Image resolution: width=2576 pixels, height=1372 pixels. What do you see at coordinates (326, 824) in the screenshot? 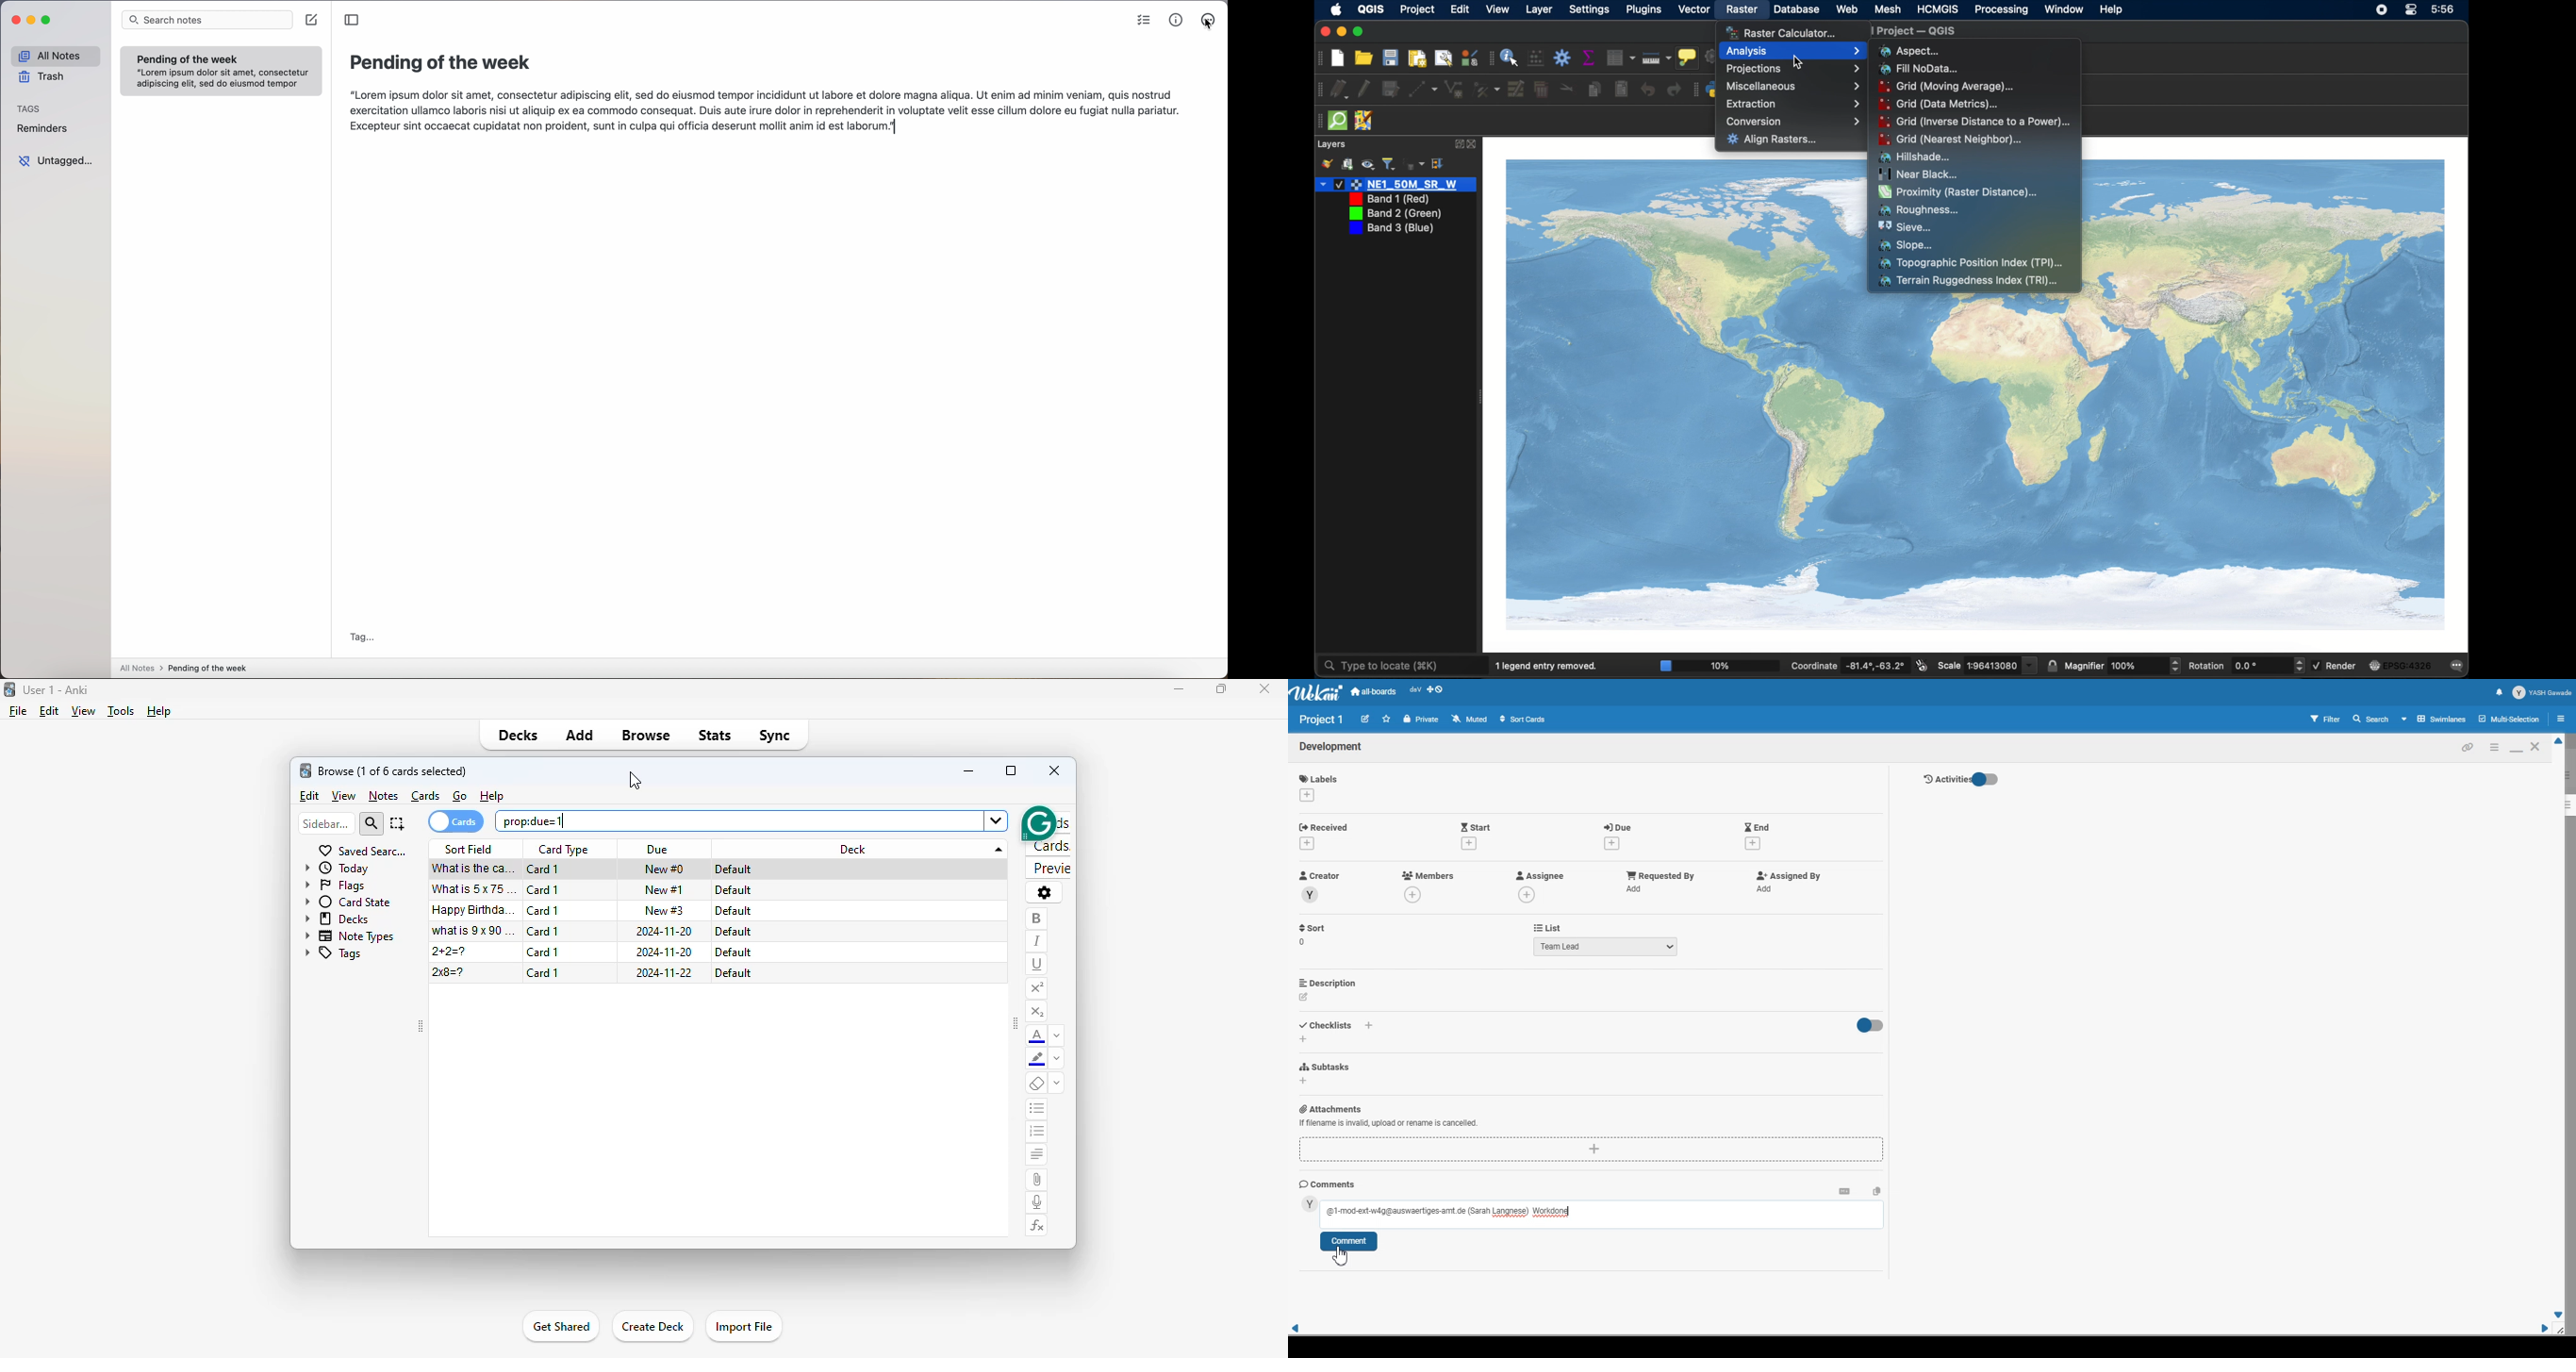
I see `sidebar filter` at bounding box center [326, 824].